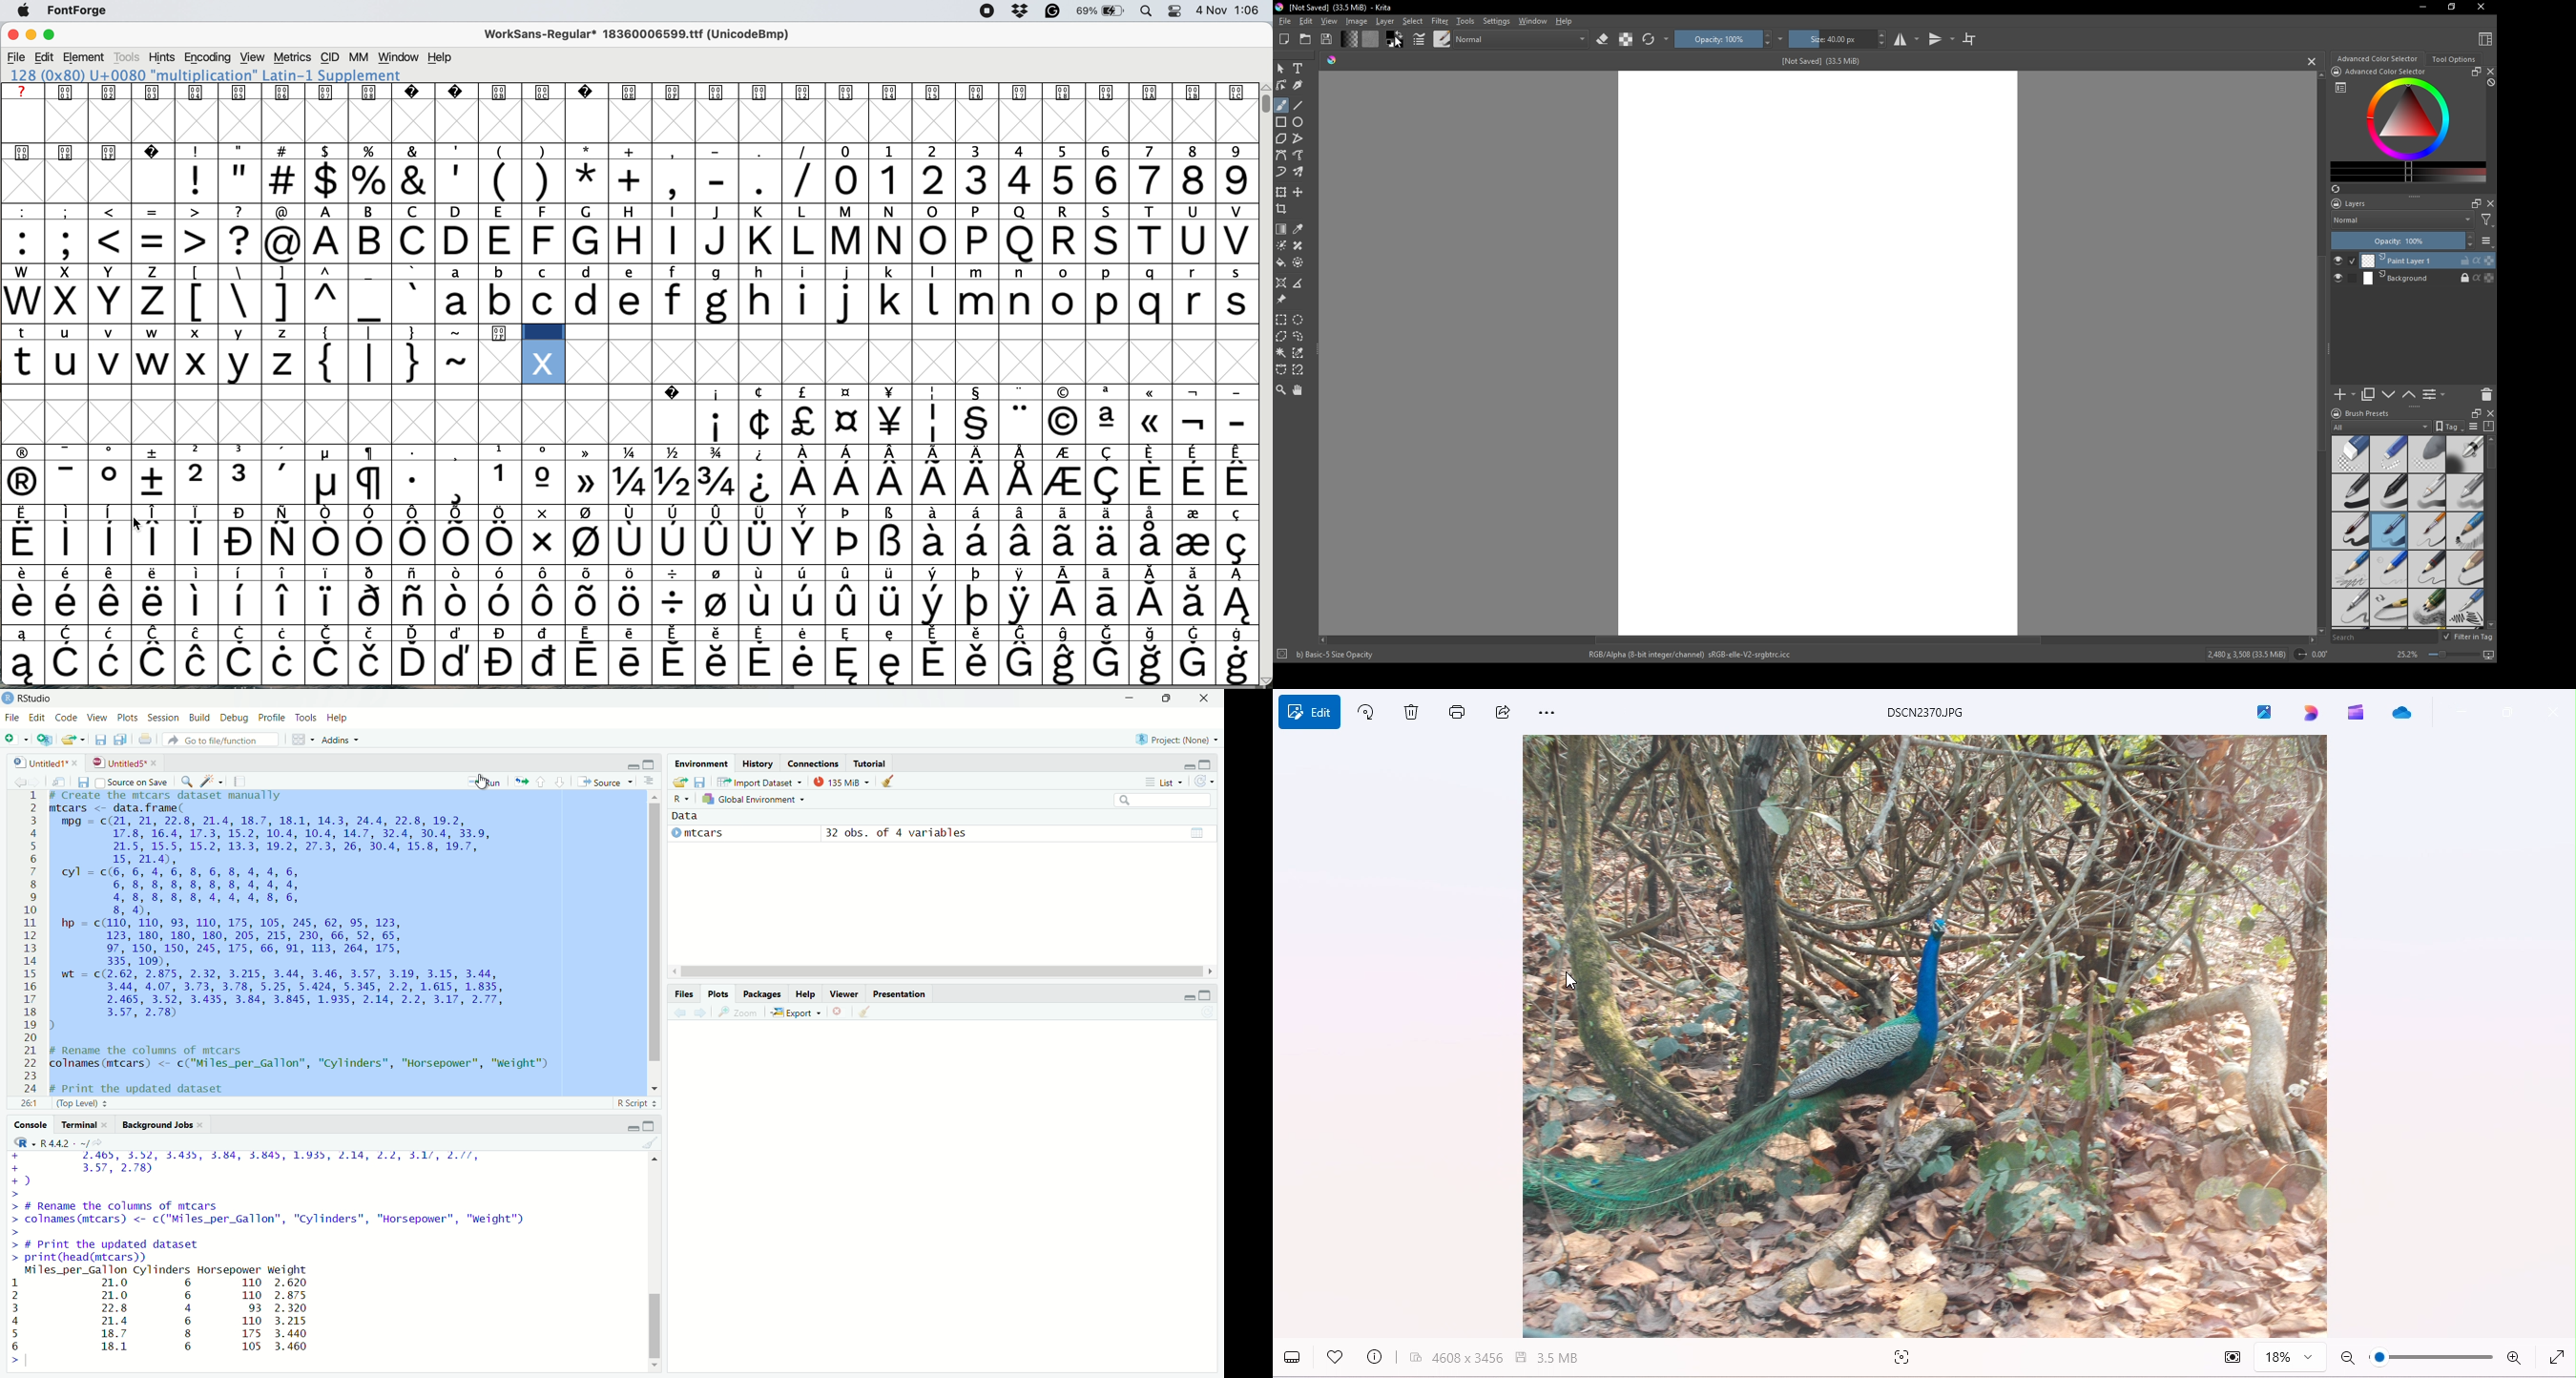 The width and height of the screenshot is (2576, 1400). What do you see at coordinates (633, 765) in the screenshot?
I see `minimise` at bounding box center [633, 765].